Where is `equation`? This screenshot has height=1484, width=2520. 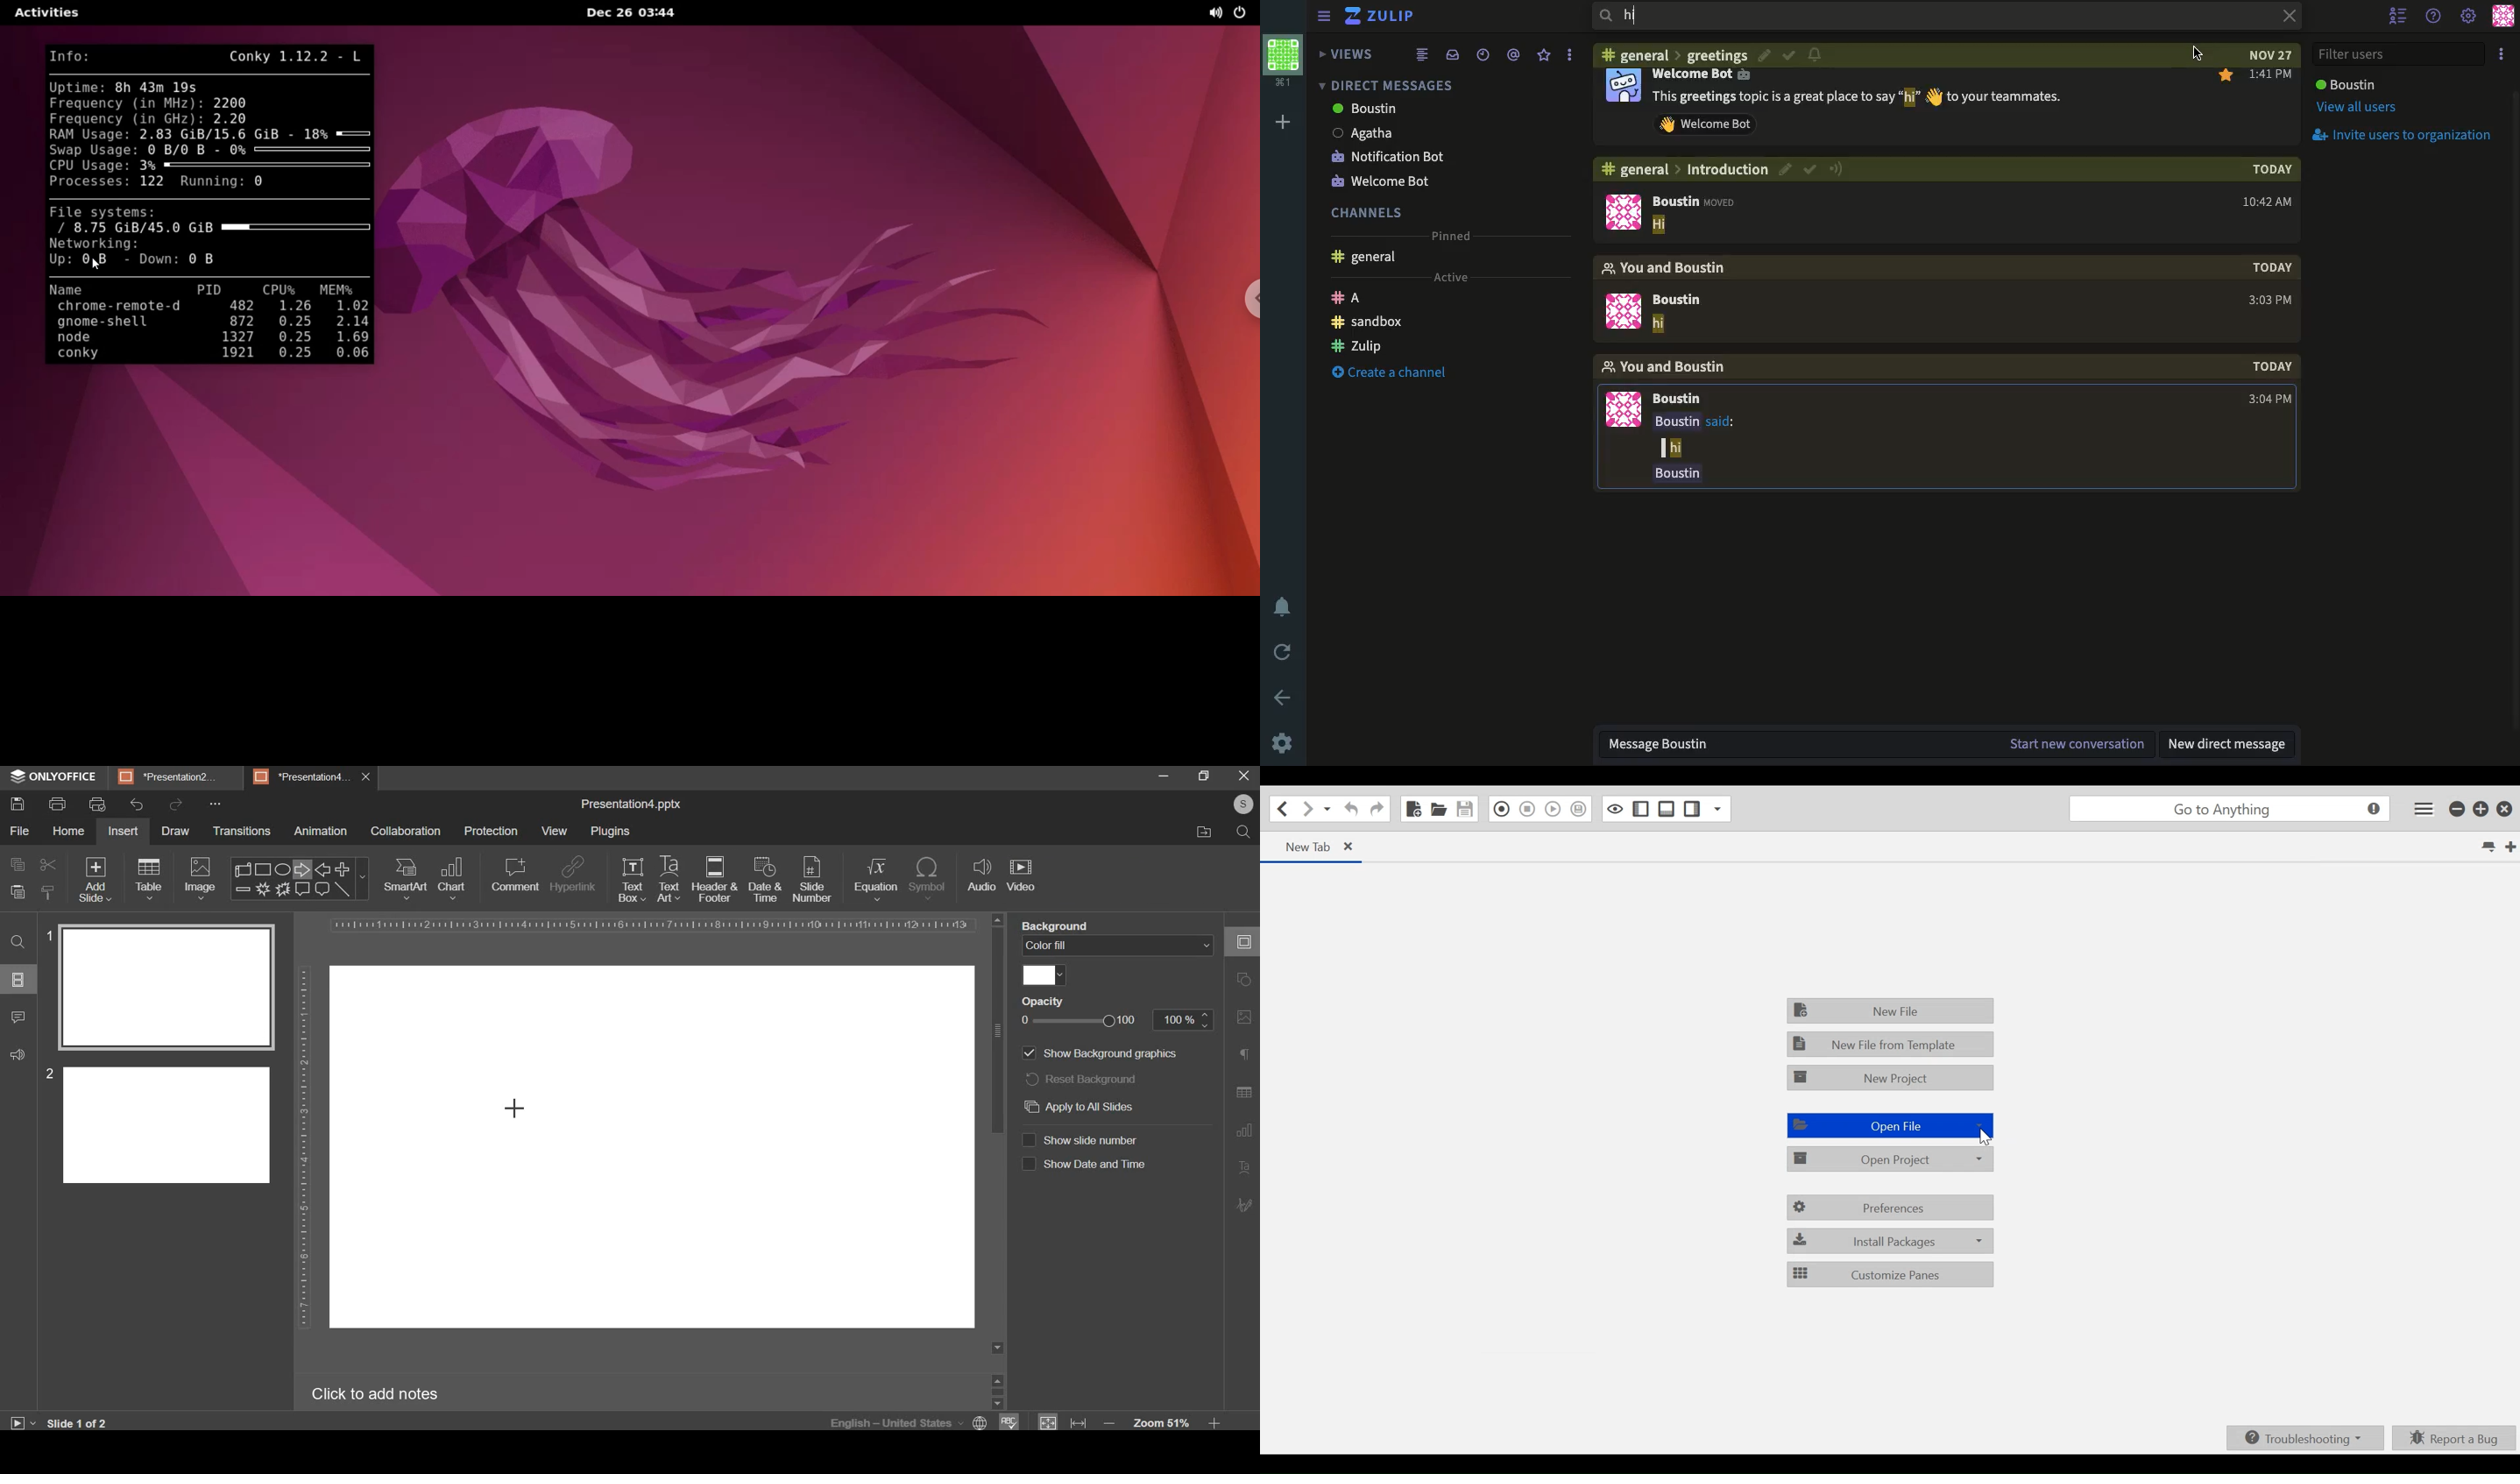 equation is located at coordinates (876, 879).